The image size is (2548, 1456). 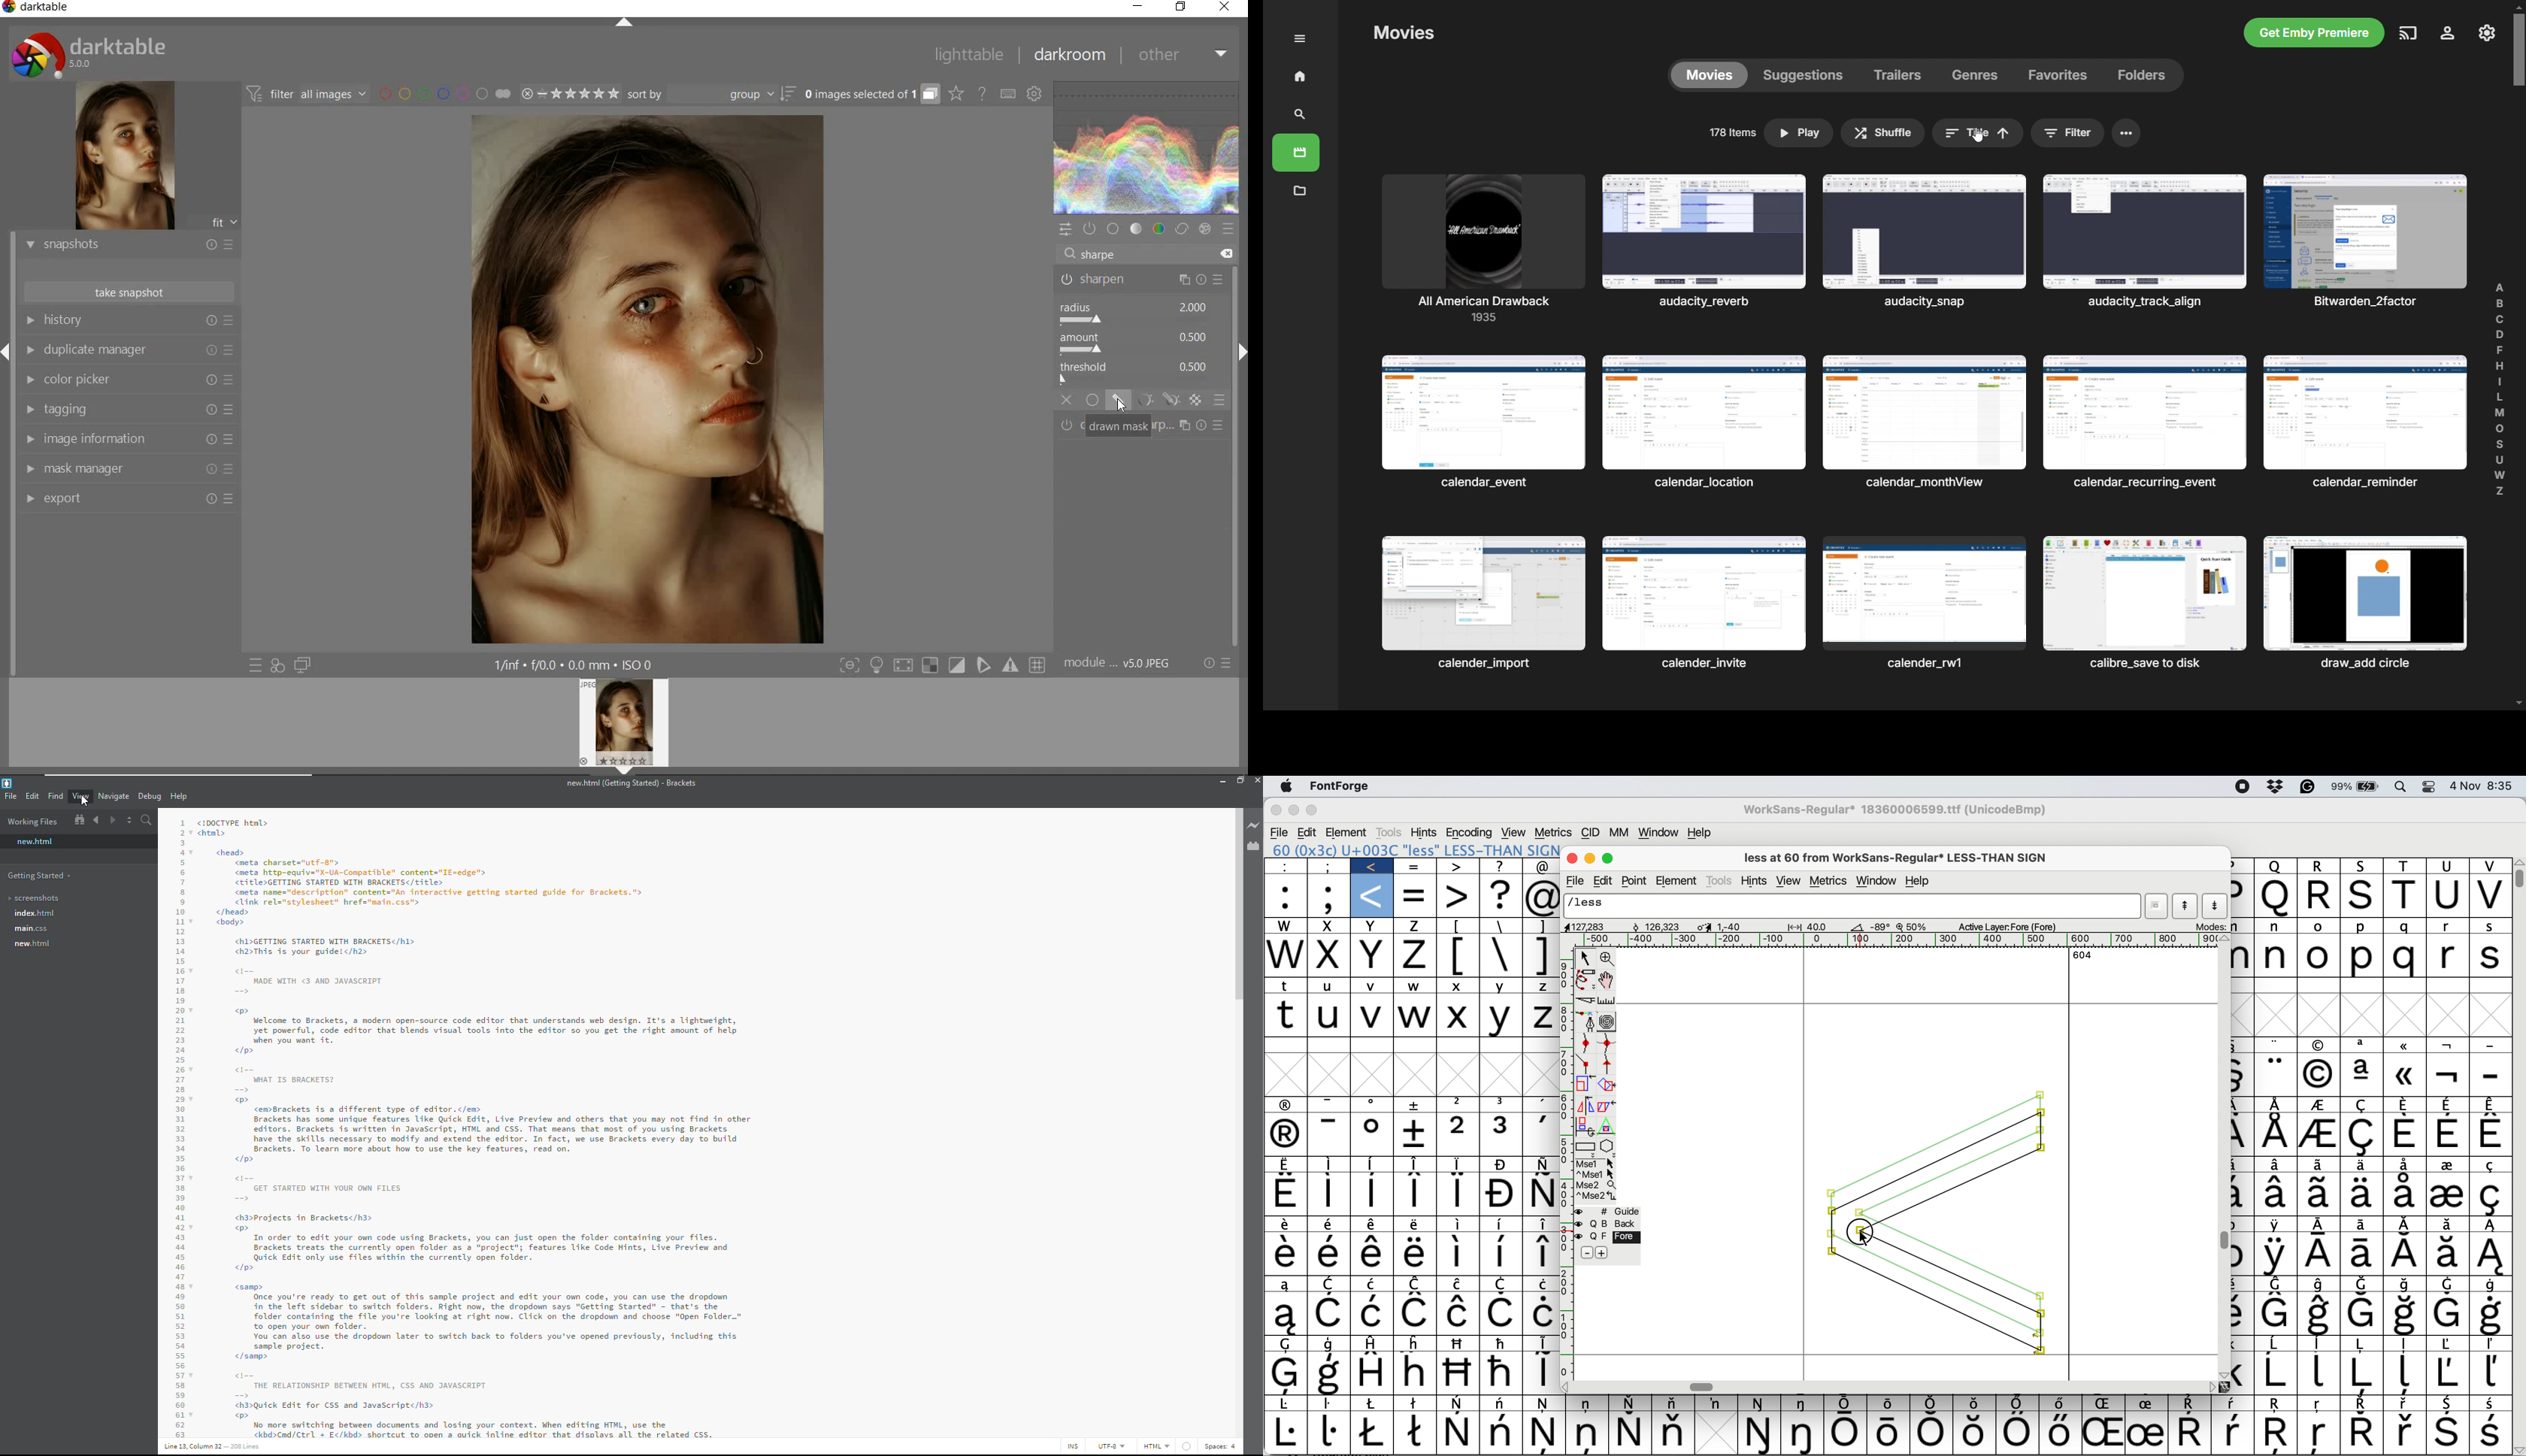 What do you see at coordinates (1541, 986) in the screenshot?
I see `Z` at bounding box center [1541, 986].